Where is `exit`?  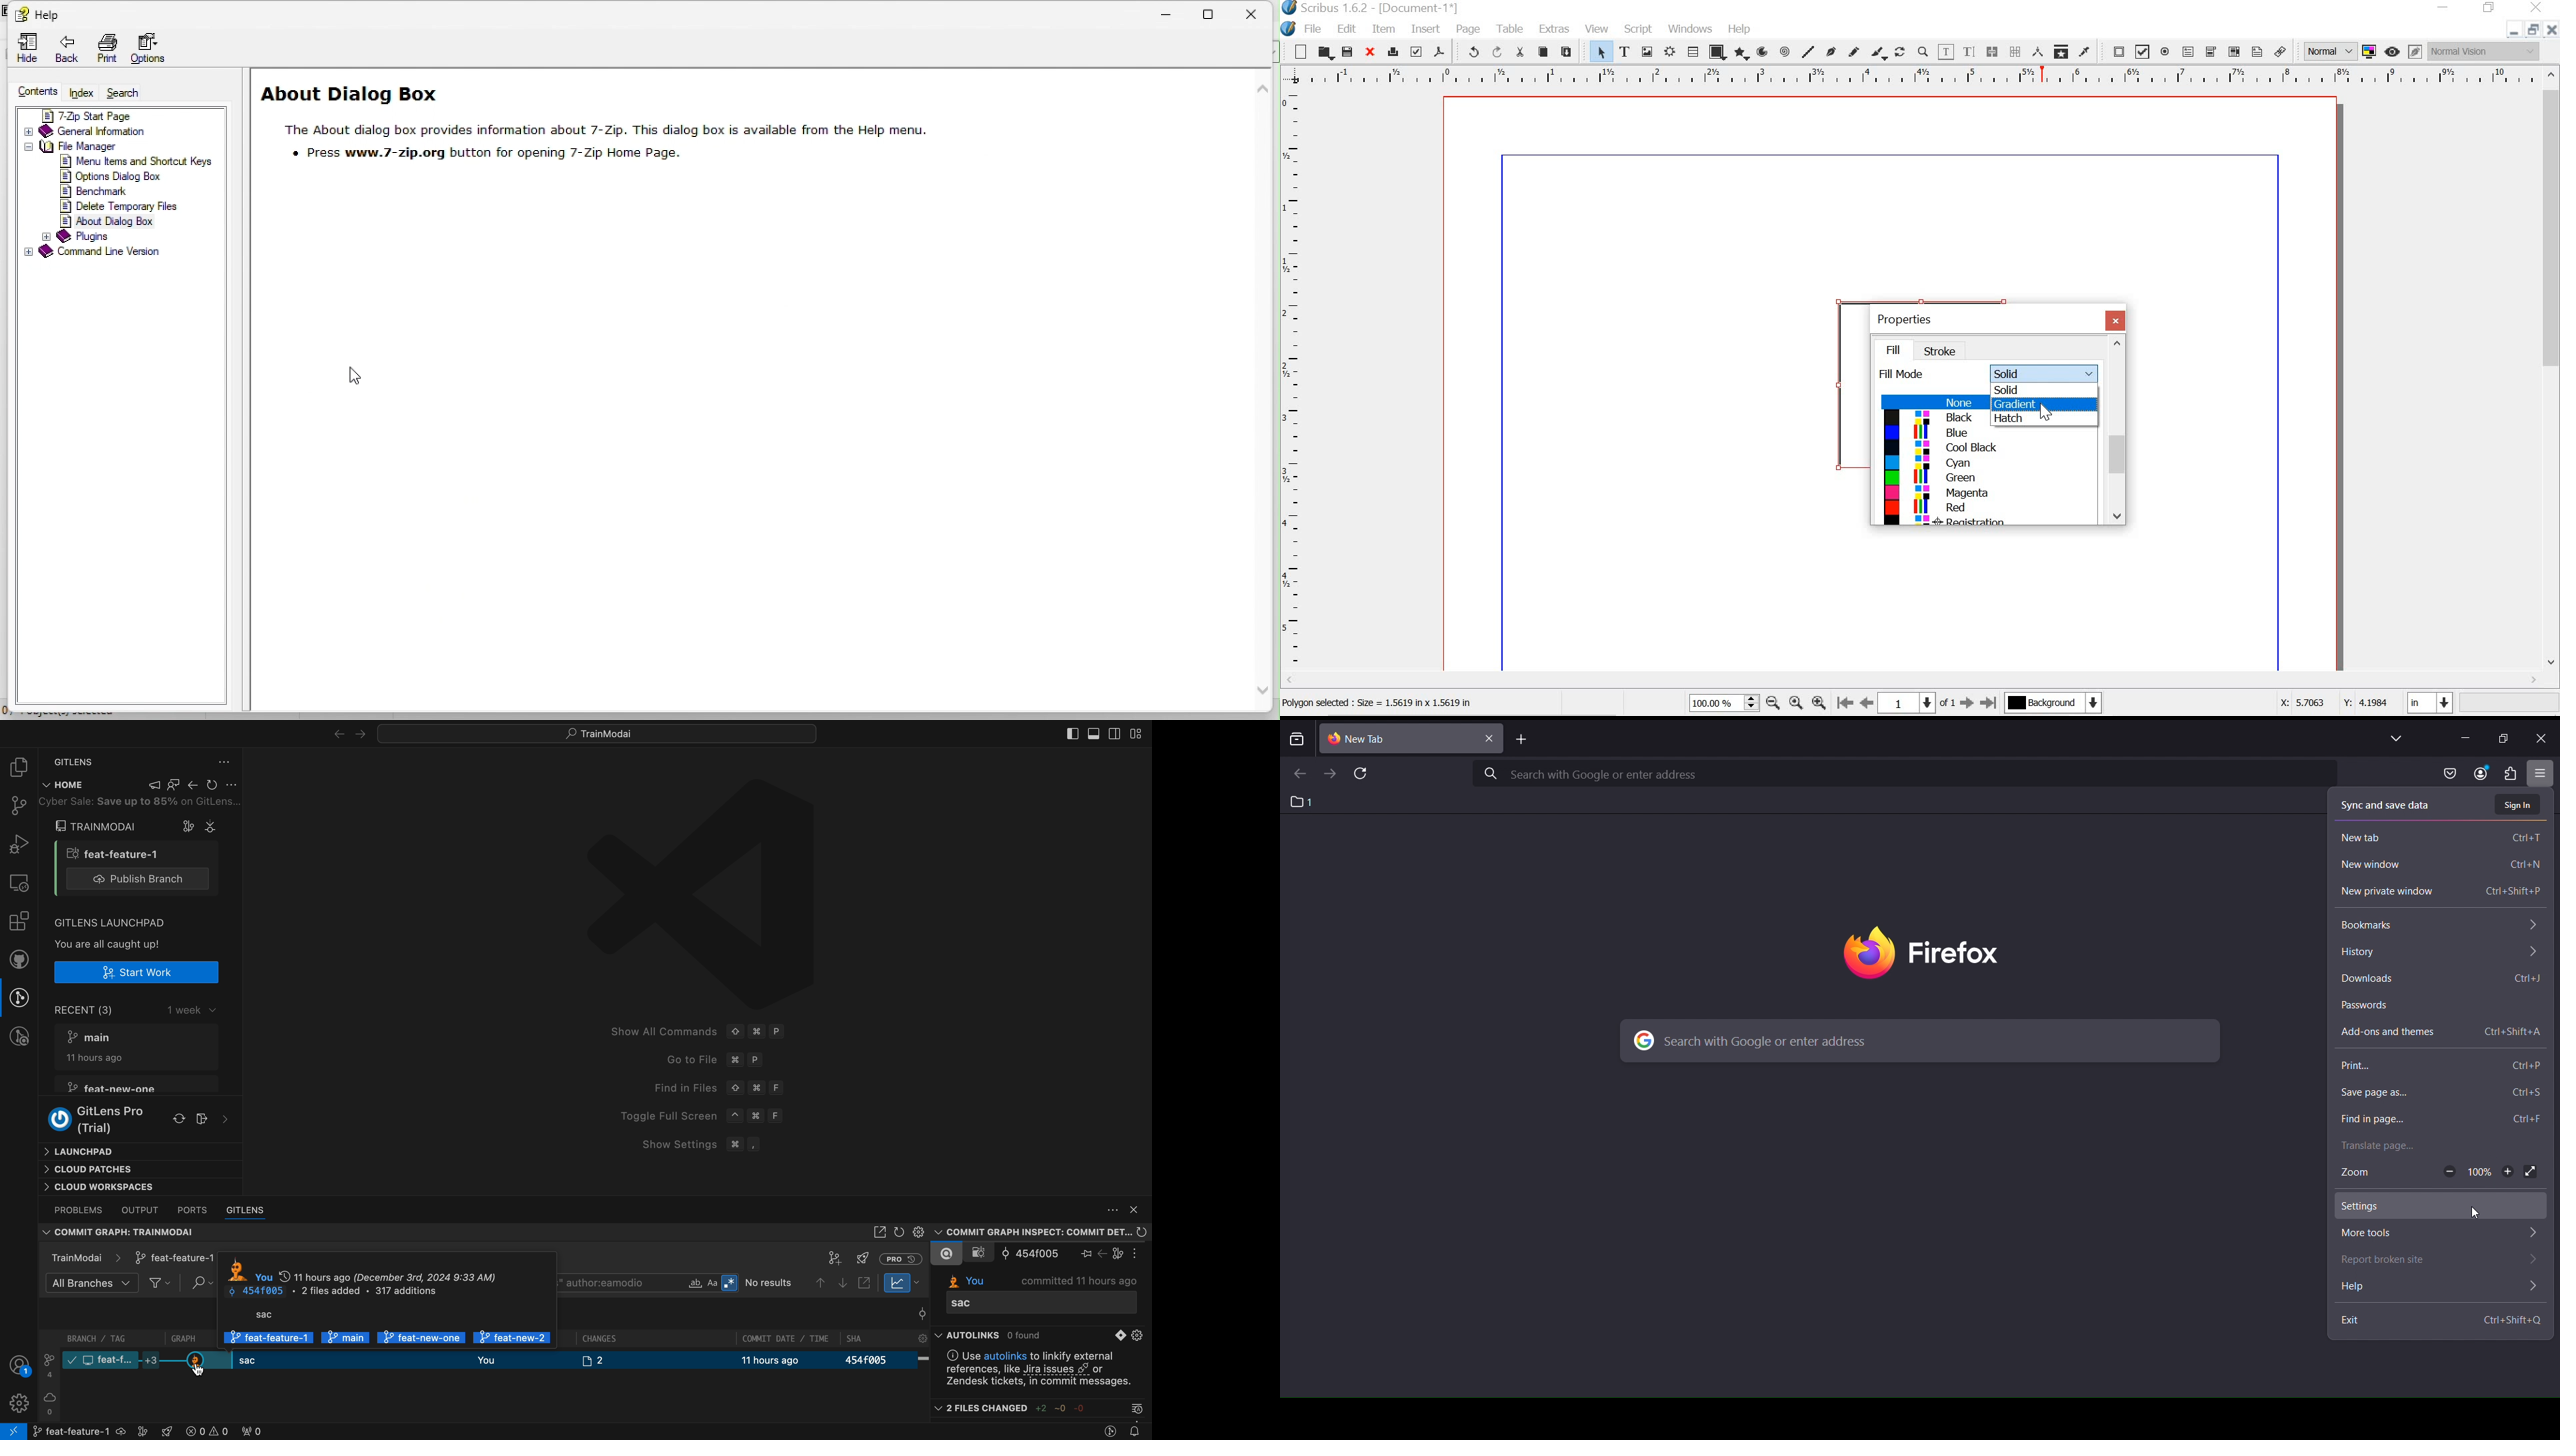 exit is located at coordinates (2441, 1321).